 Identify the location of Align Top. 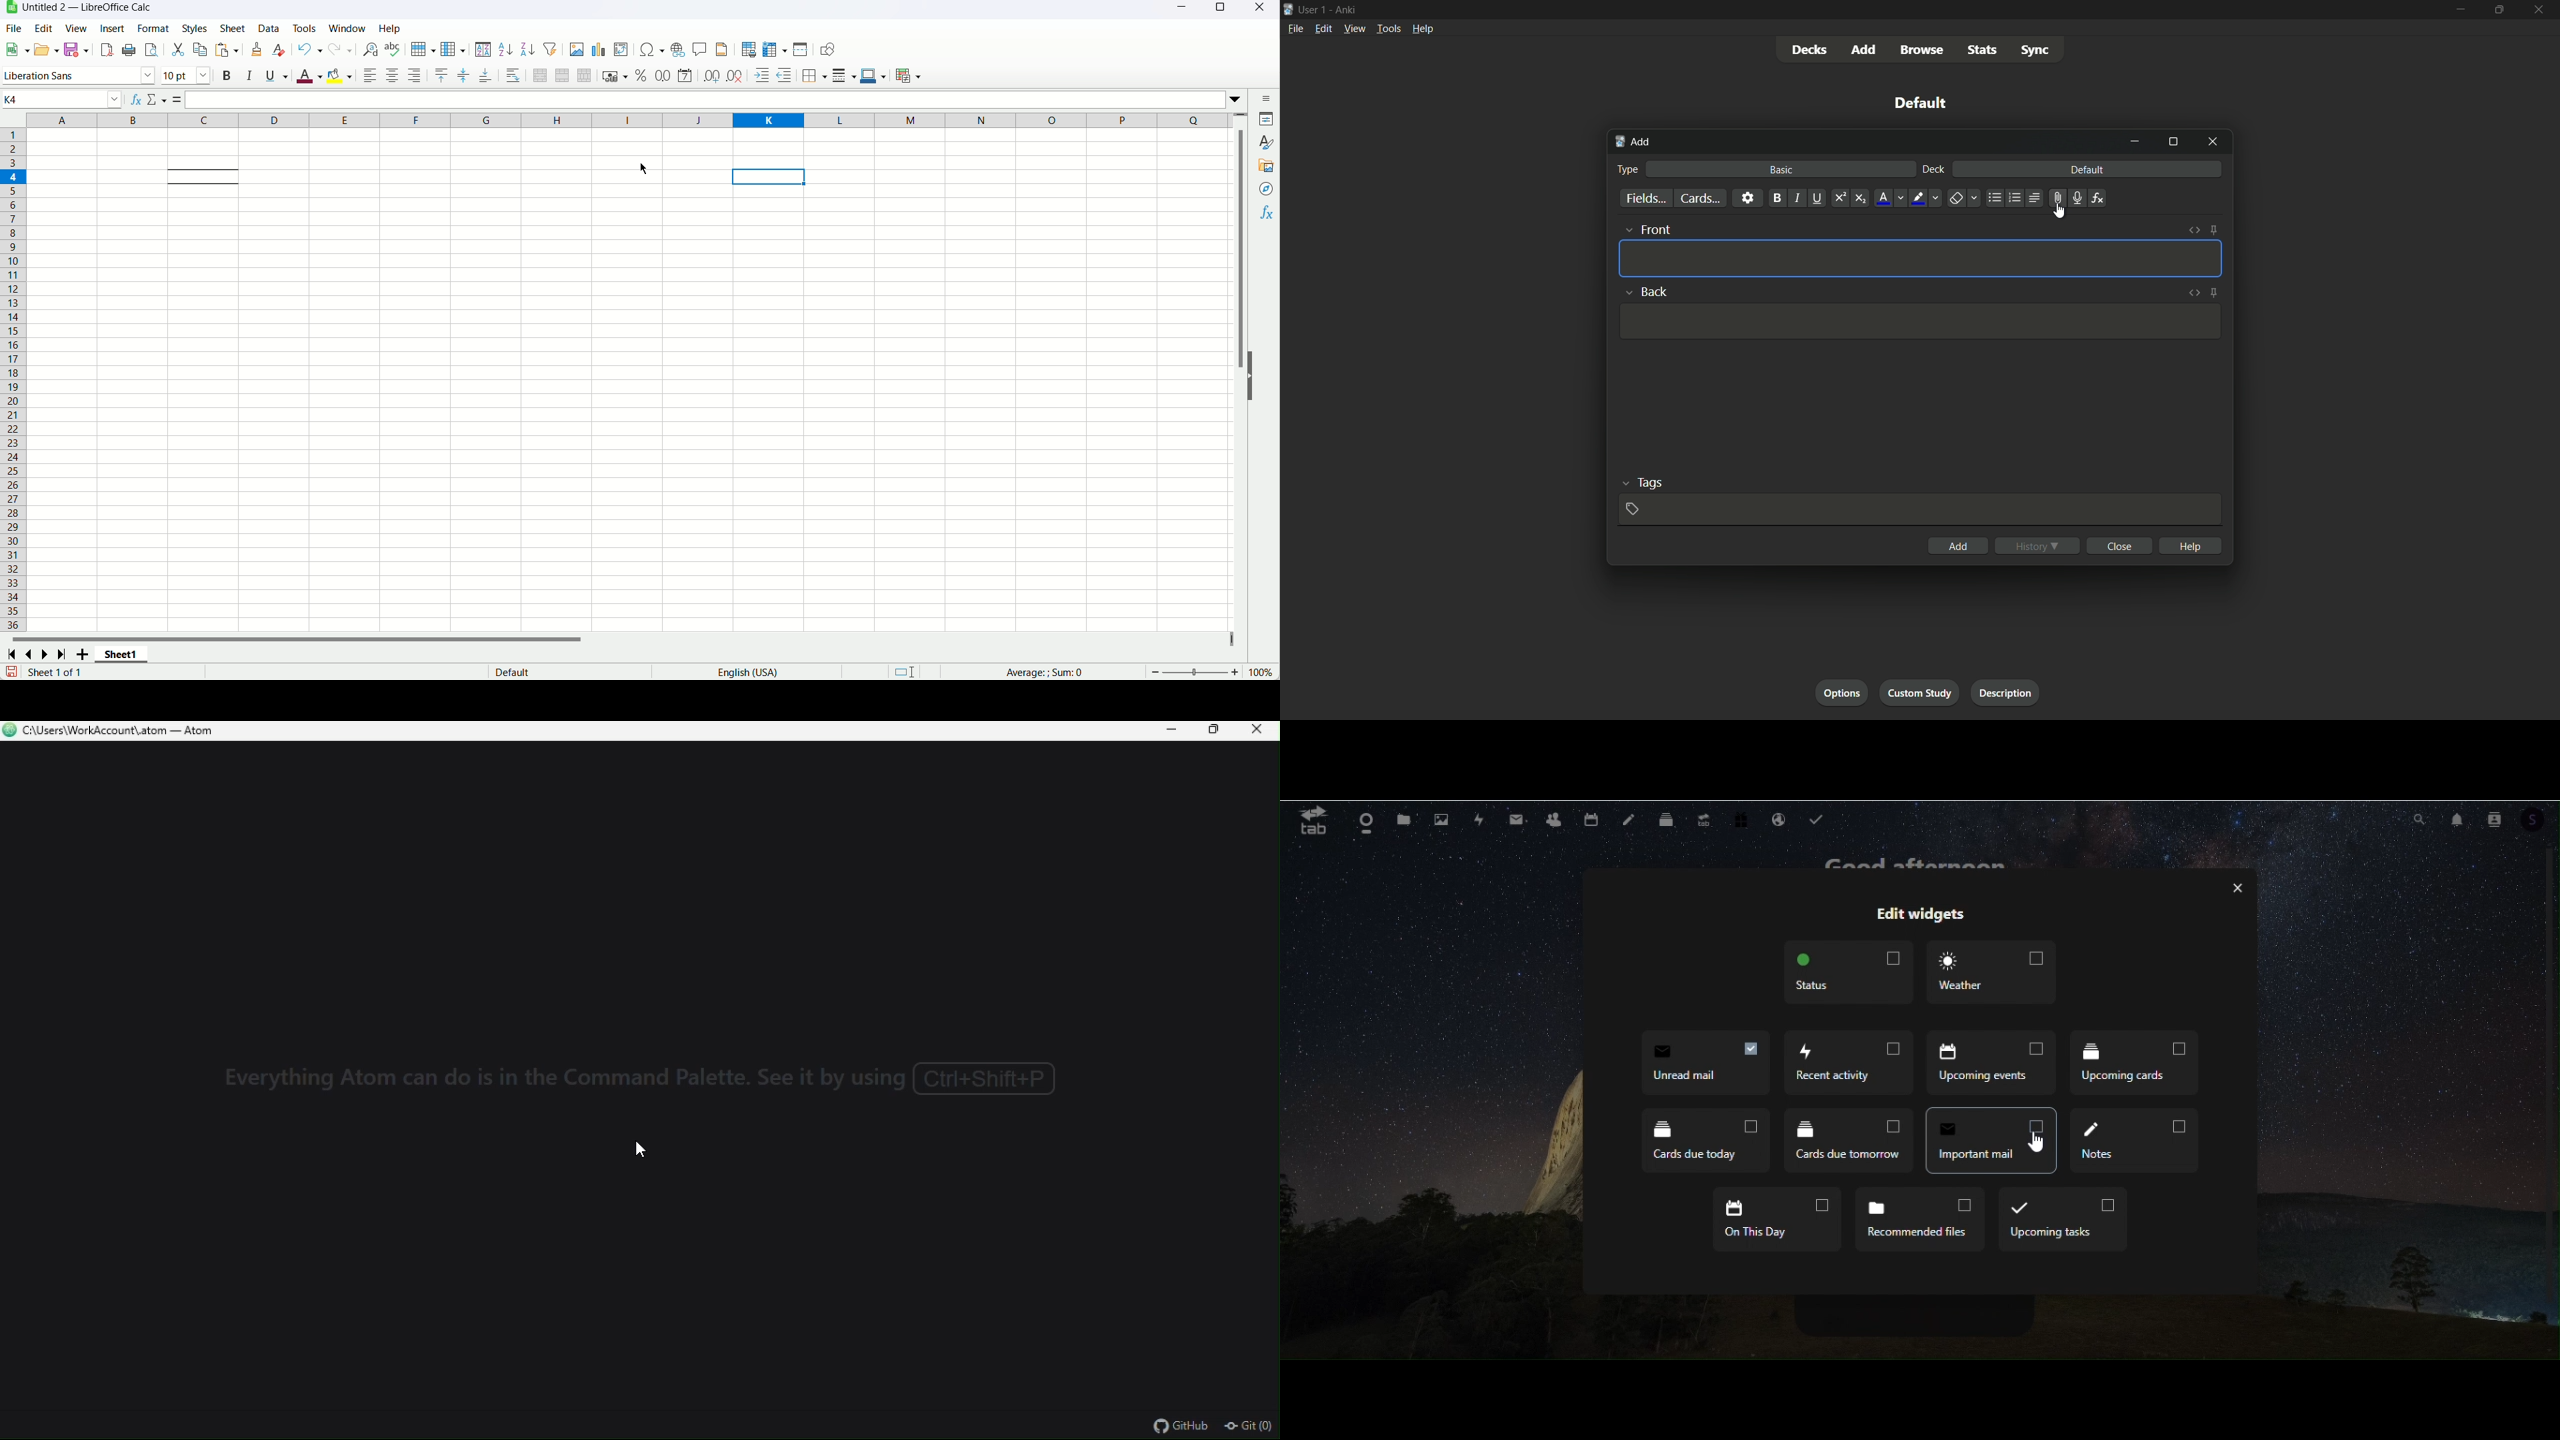
(441, 76).